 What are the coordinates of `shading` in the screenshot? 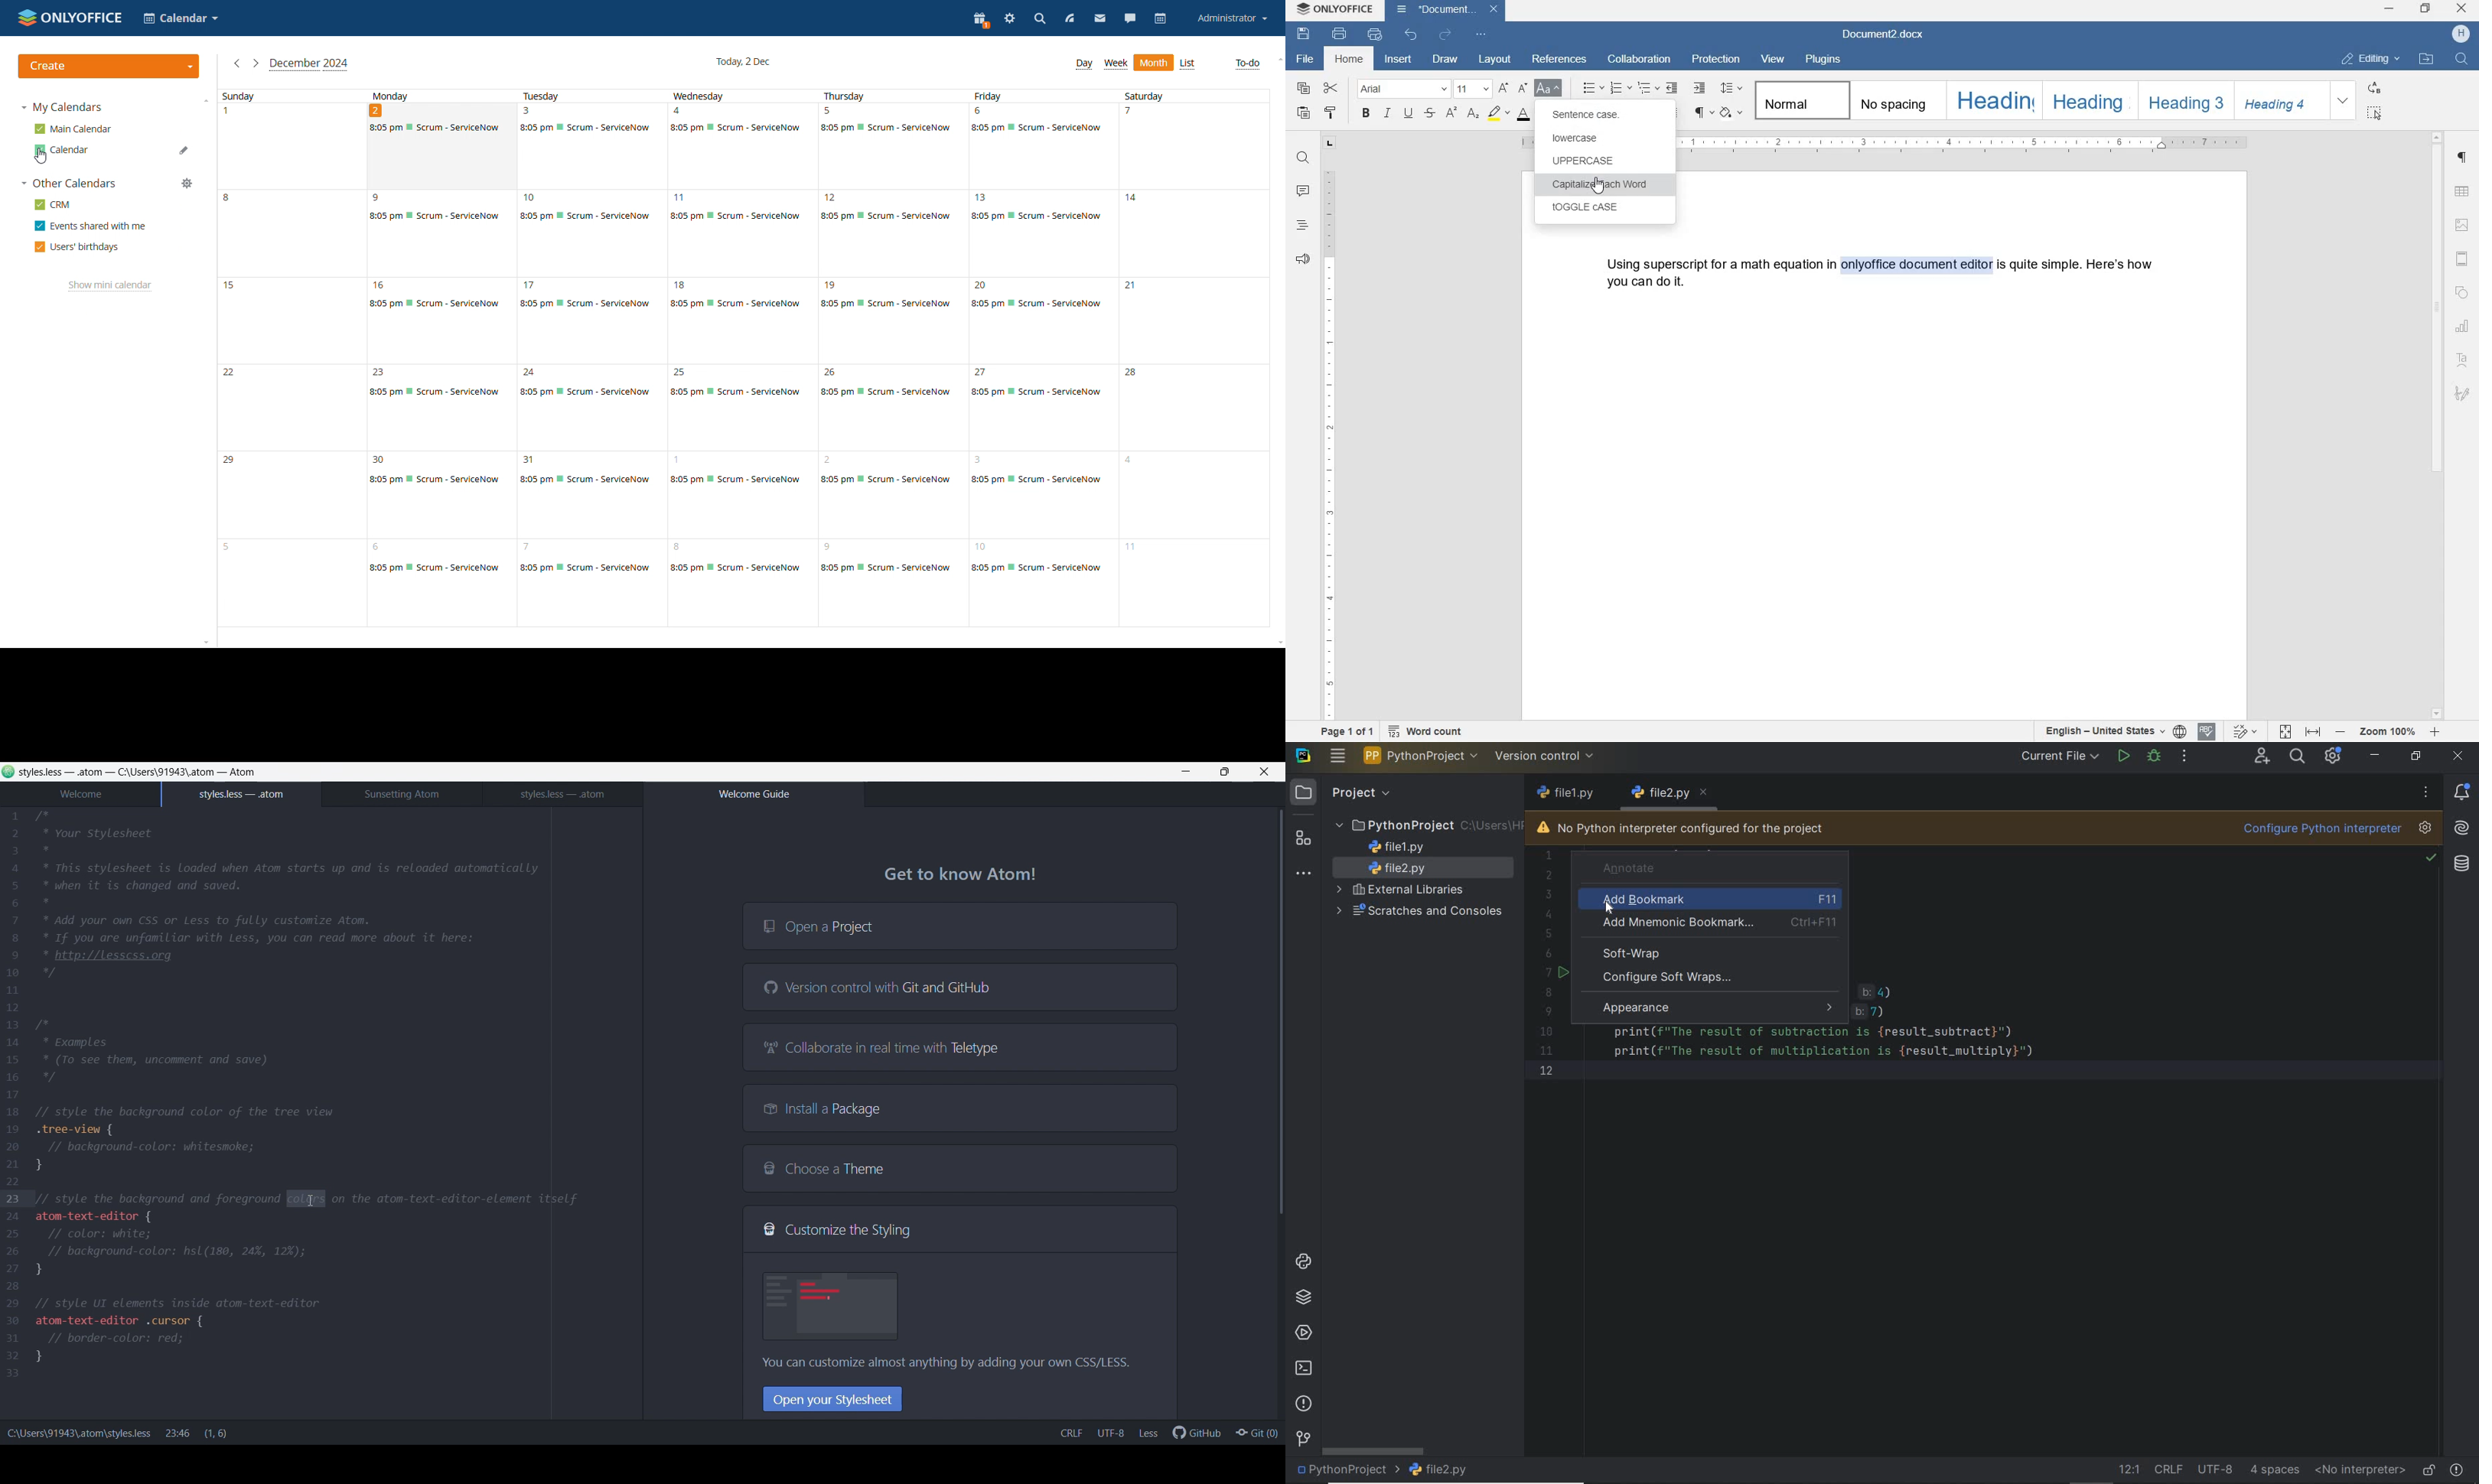 It's located at (1731, 114).